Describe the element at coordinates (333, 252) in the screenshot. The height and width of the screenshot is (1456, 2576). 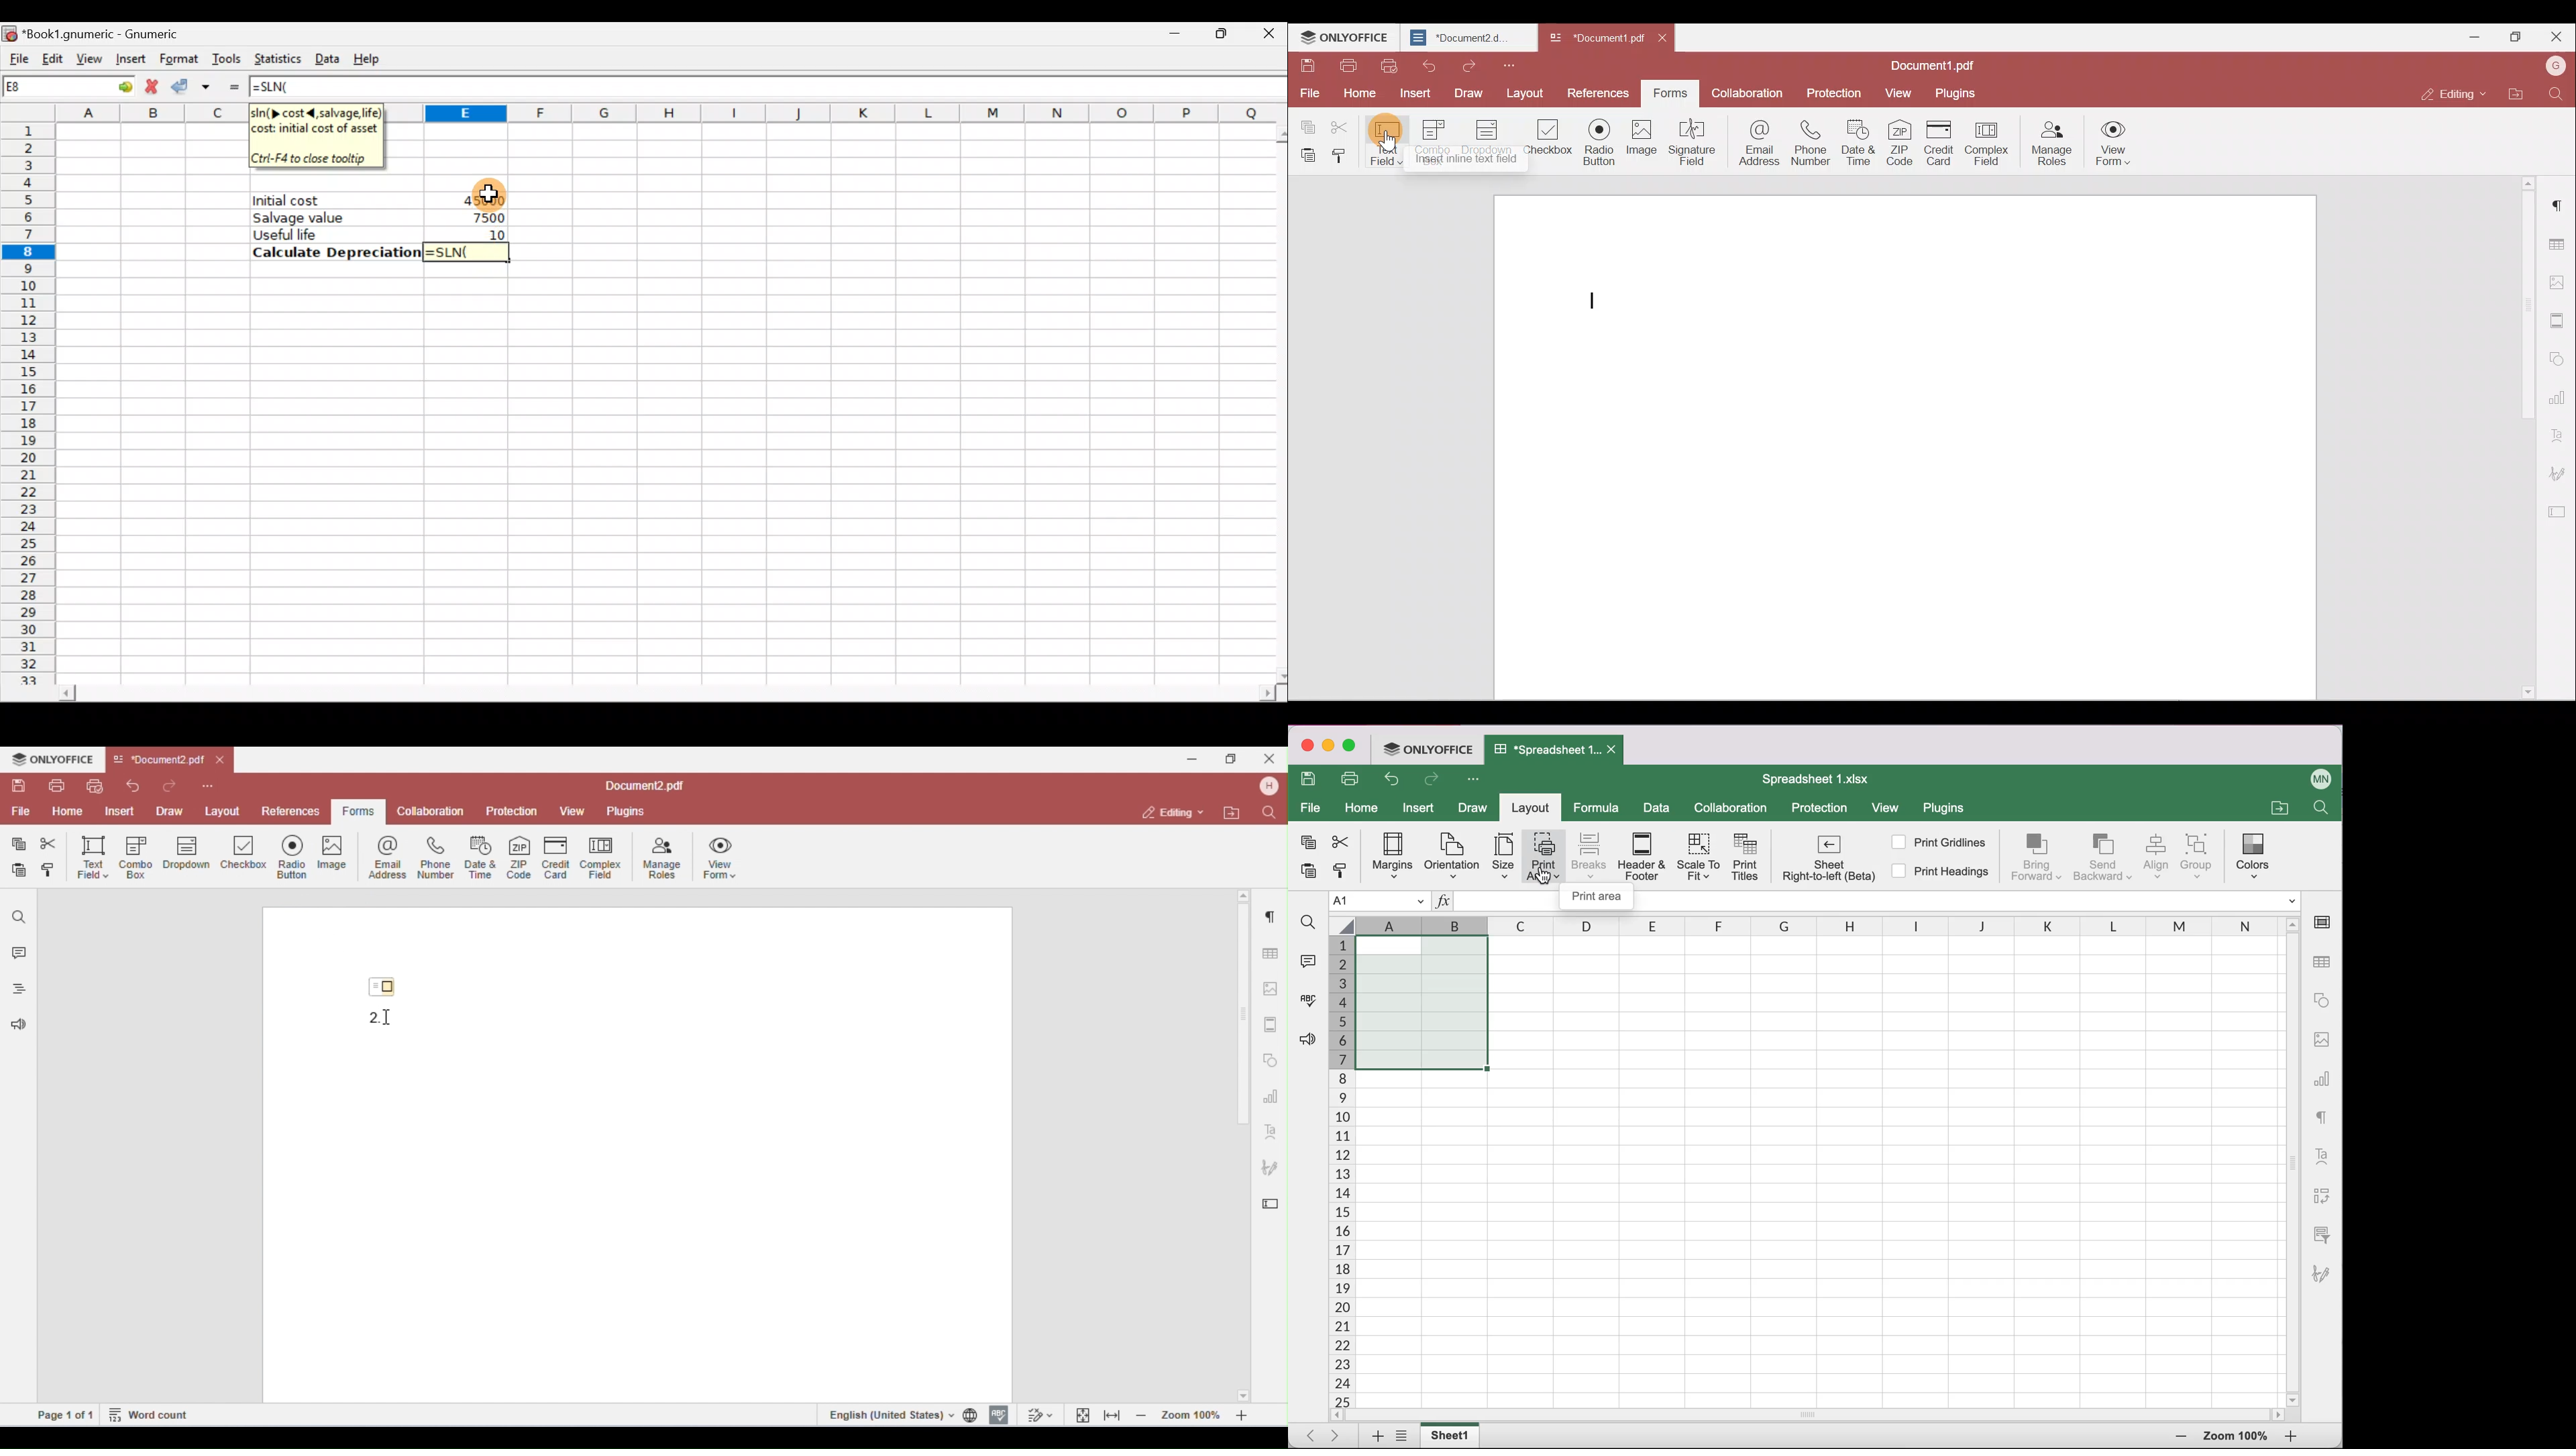
I see `Calculate Depreciation` at that location.